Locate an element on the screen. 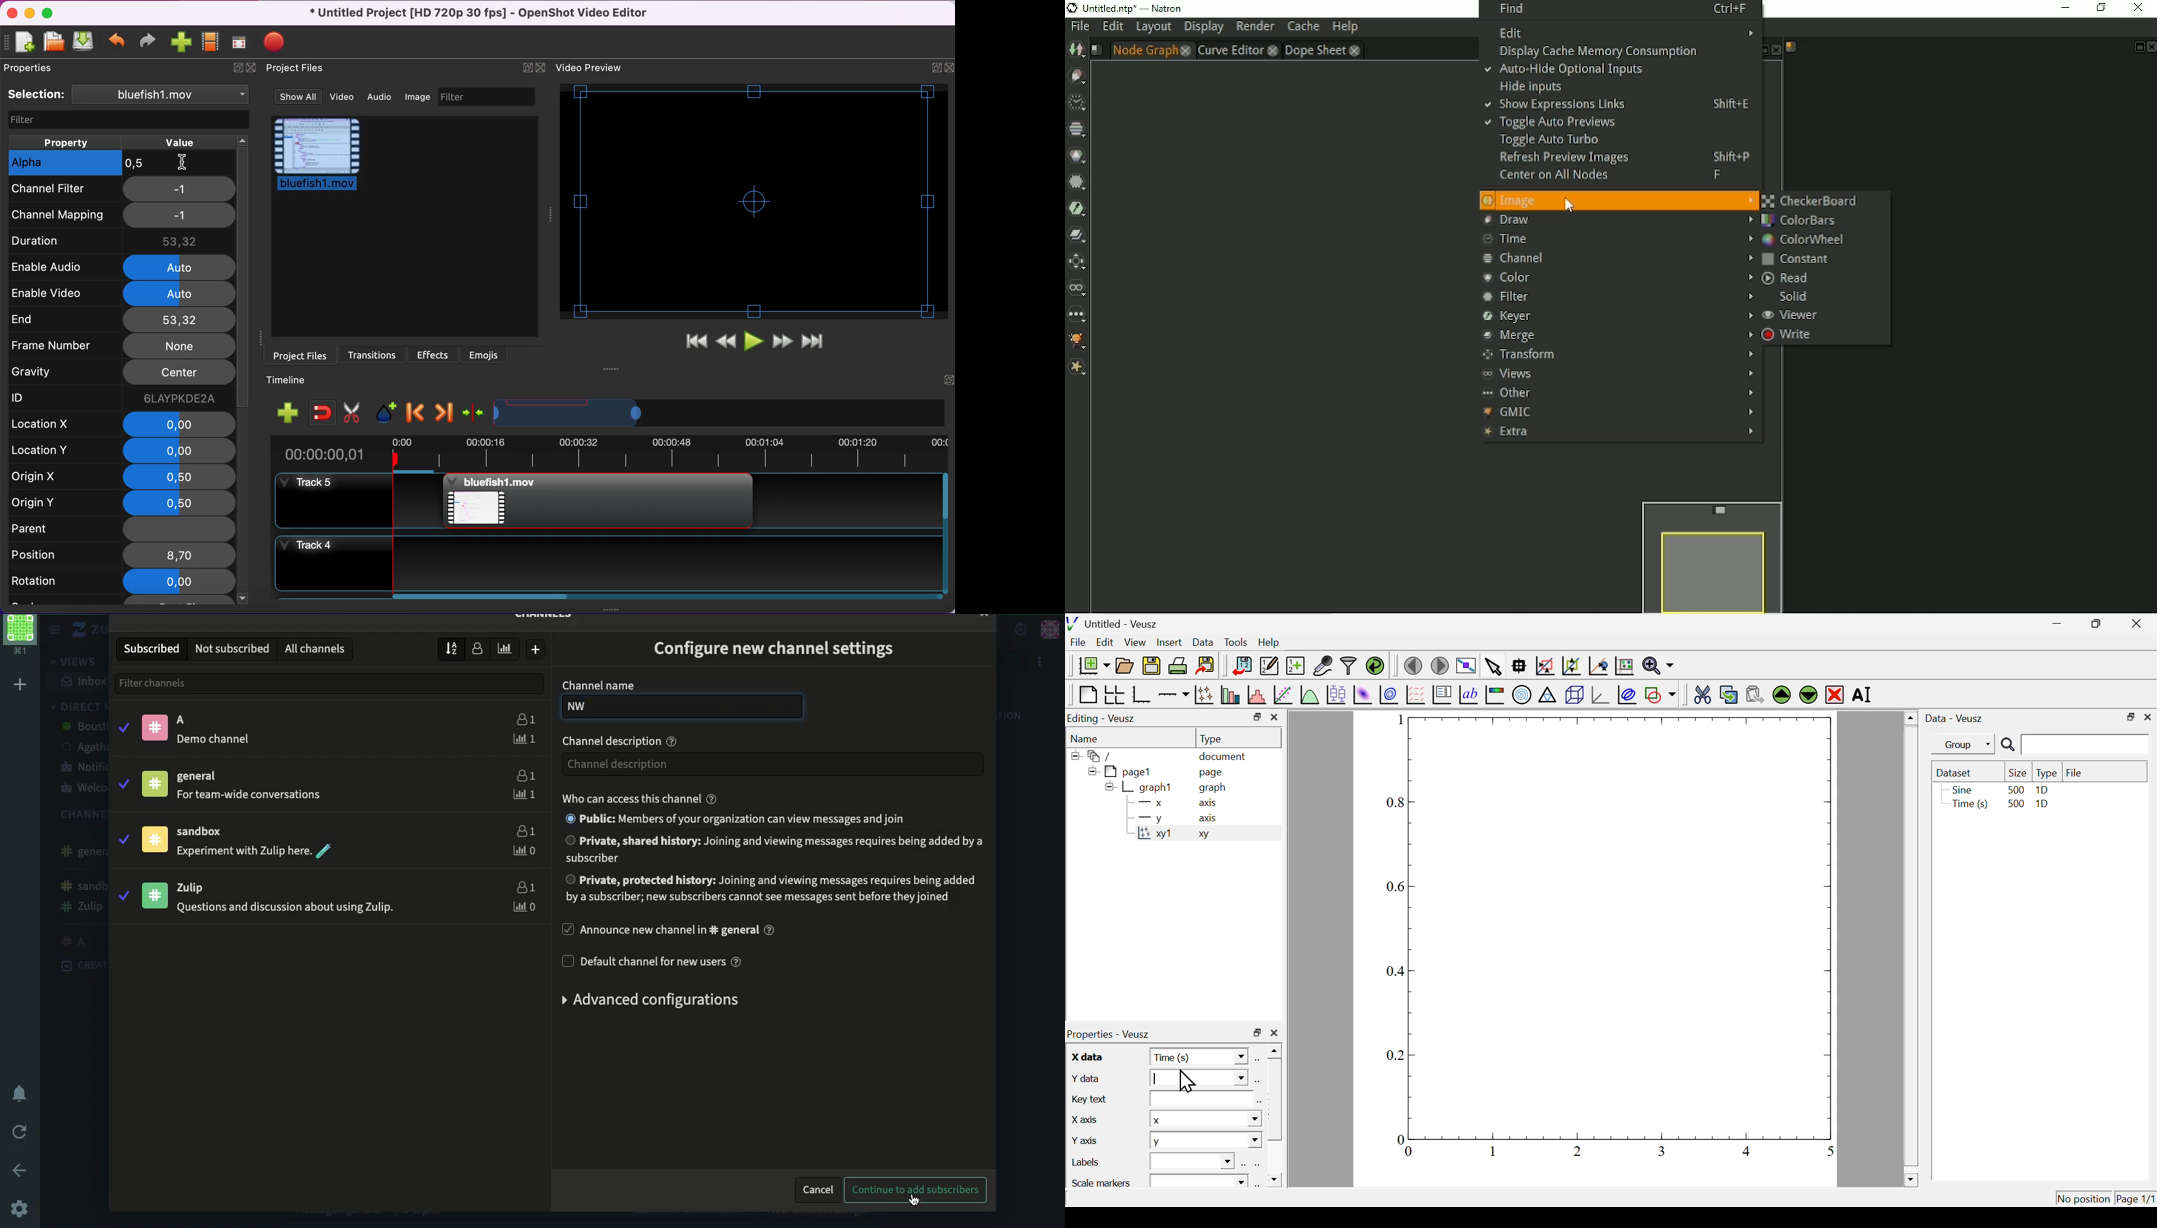  plot a 2d dataset as an image is located at coordinates (1363, 694).